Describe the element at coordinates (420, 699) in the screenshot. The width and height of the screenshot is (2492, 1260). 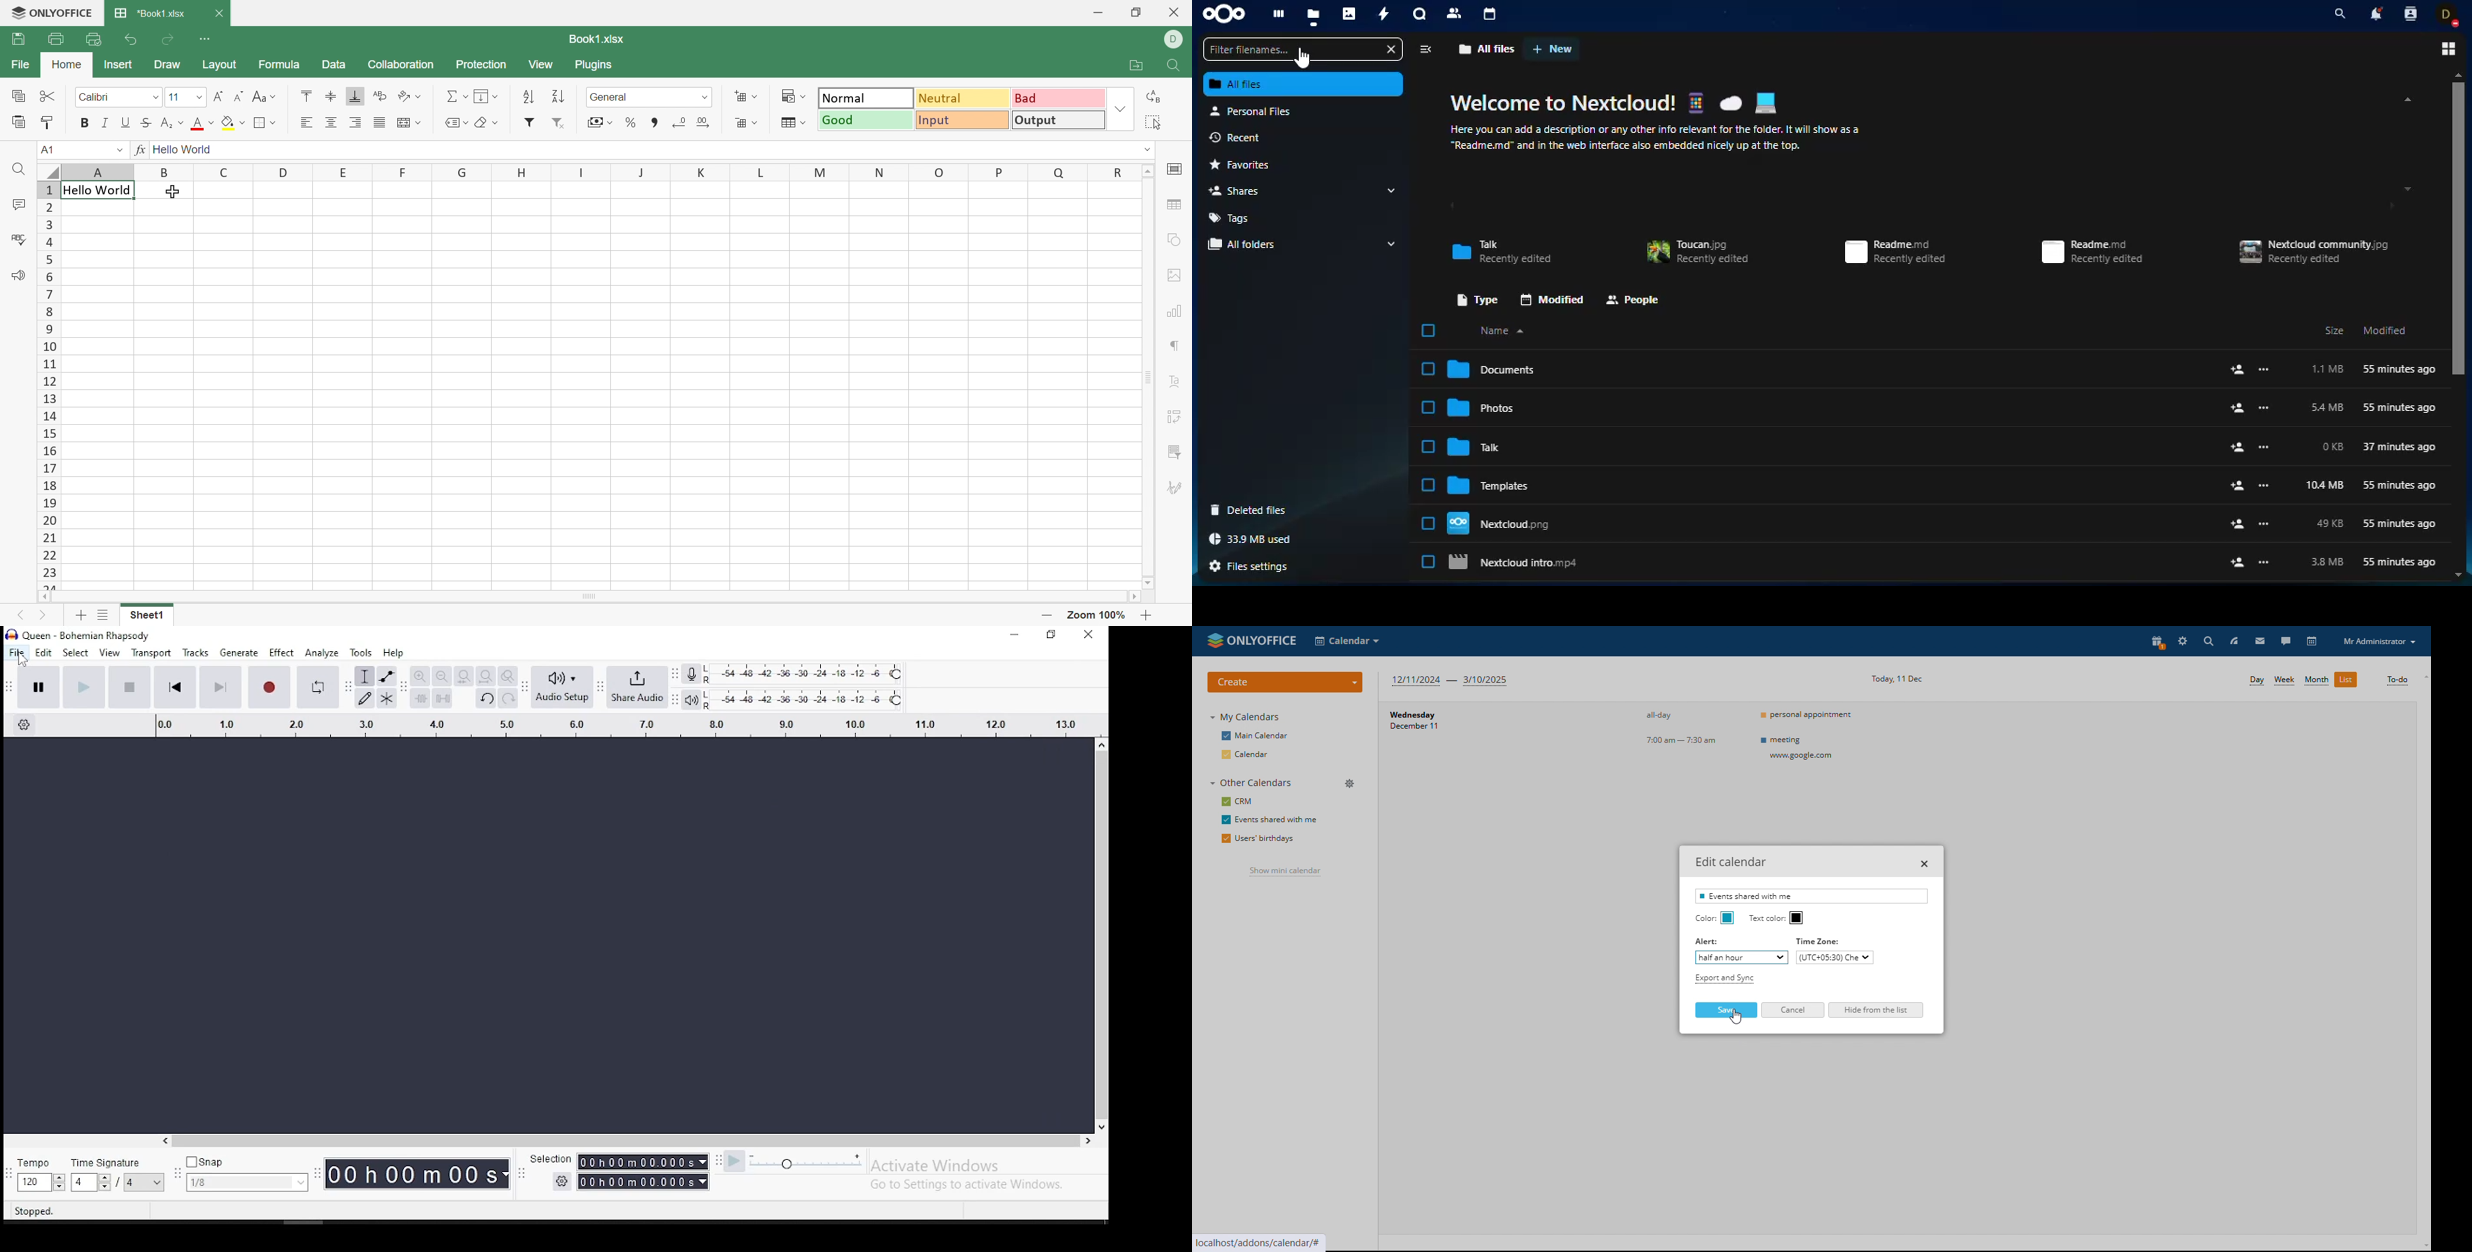
I see `trim audio outside selection` at that location.